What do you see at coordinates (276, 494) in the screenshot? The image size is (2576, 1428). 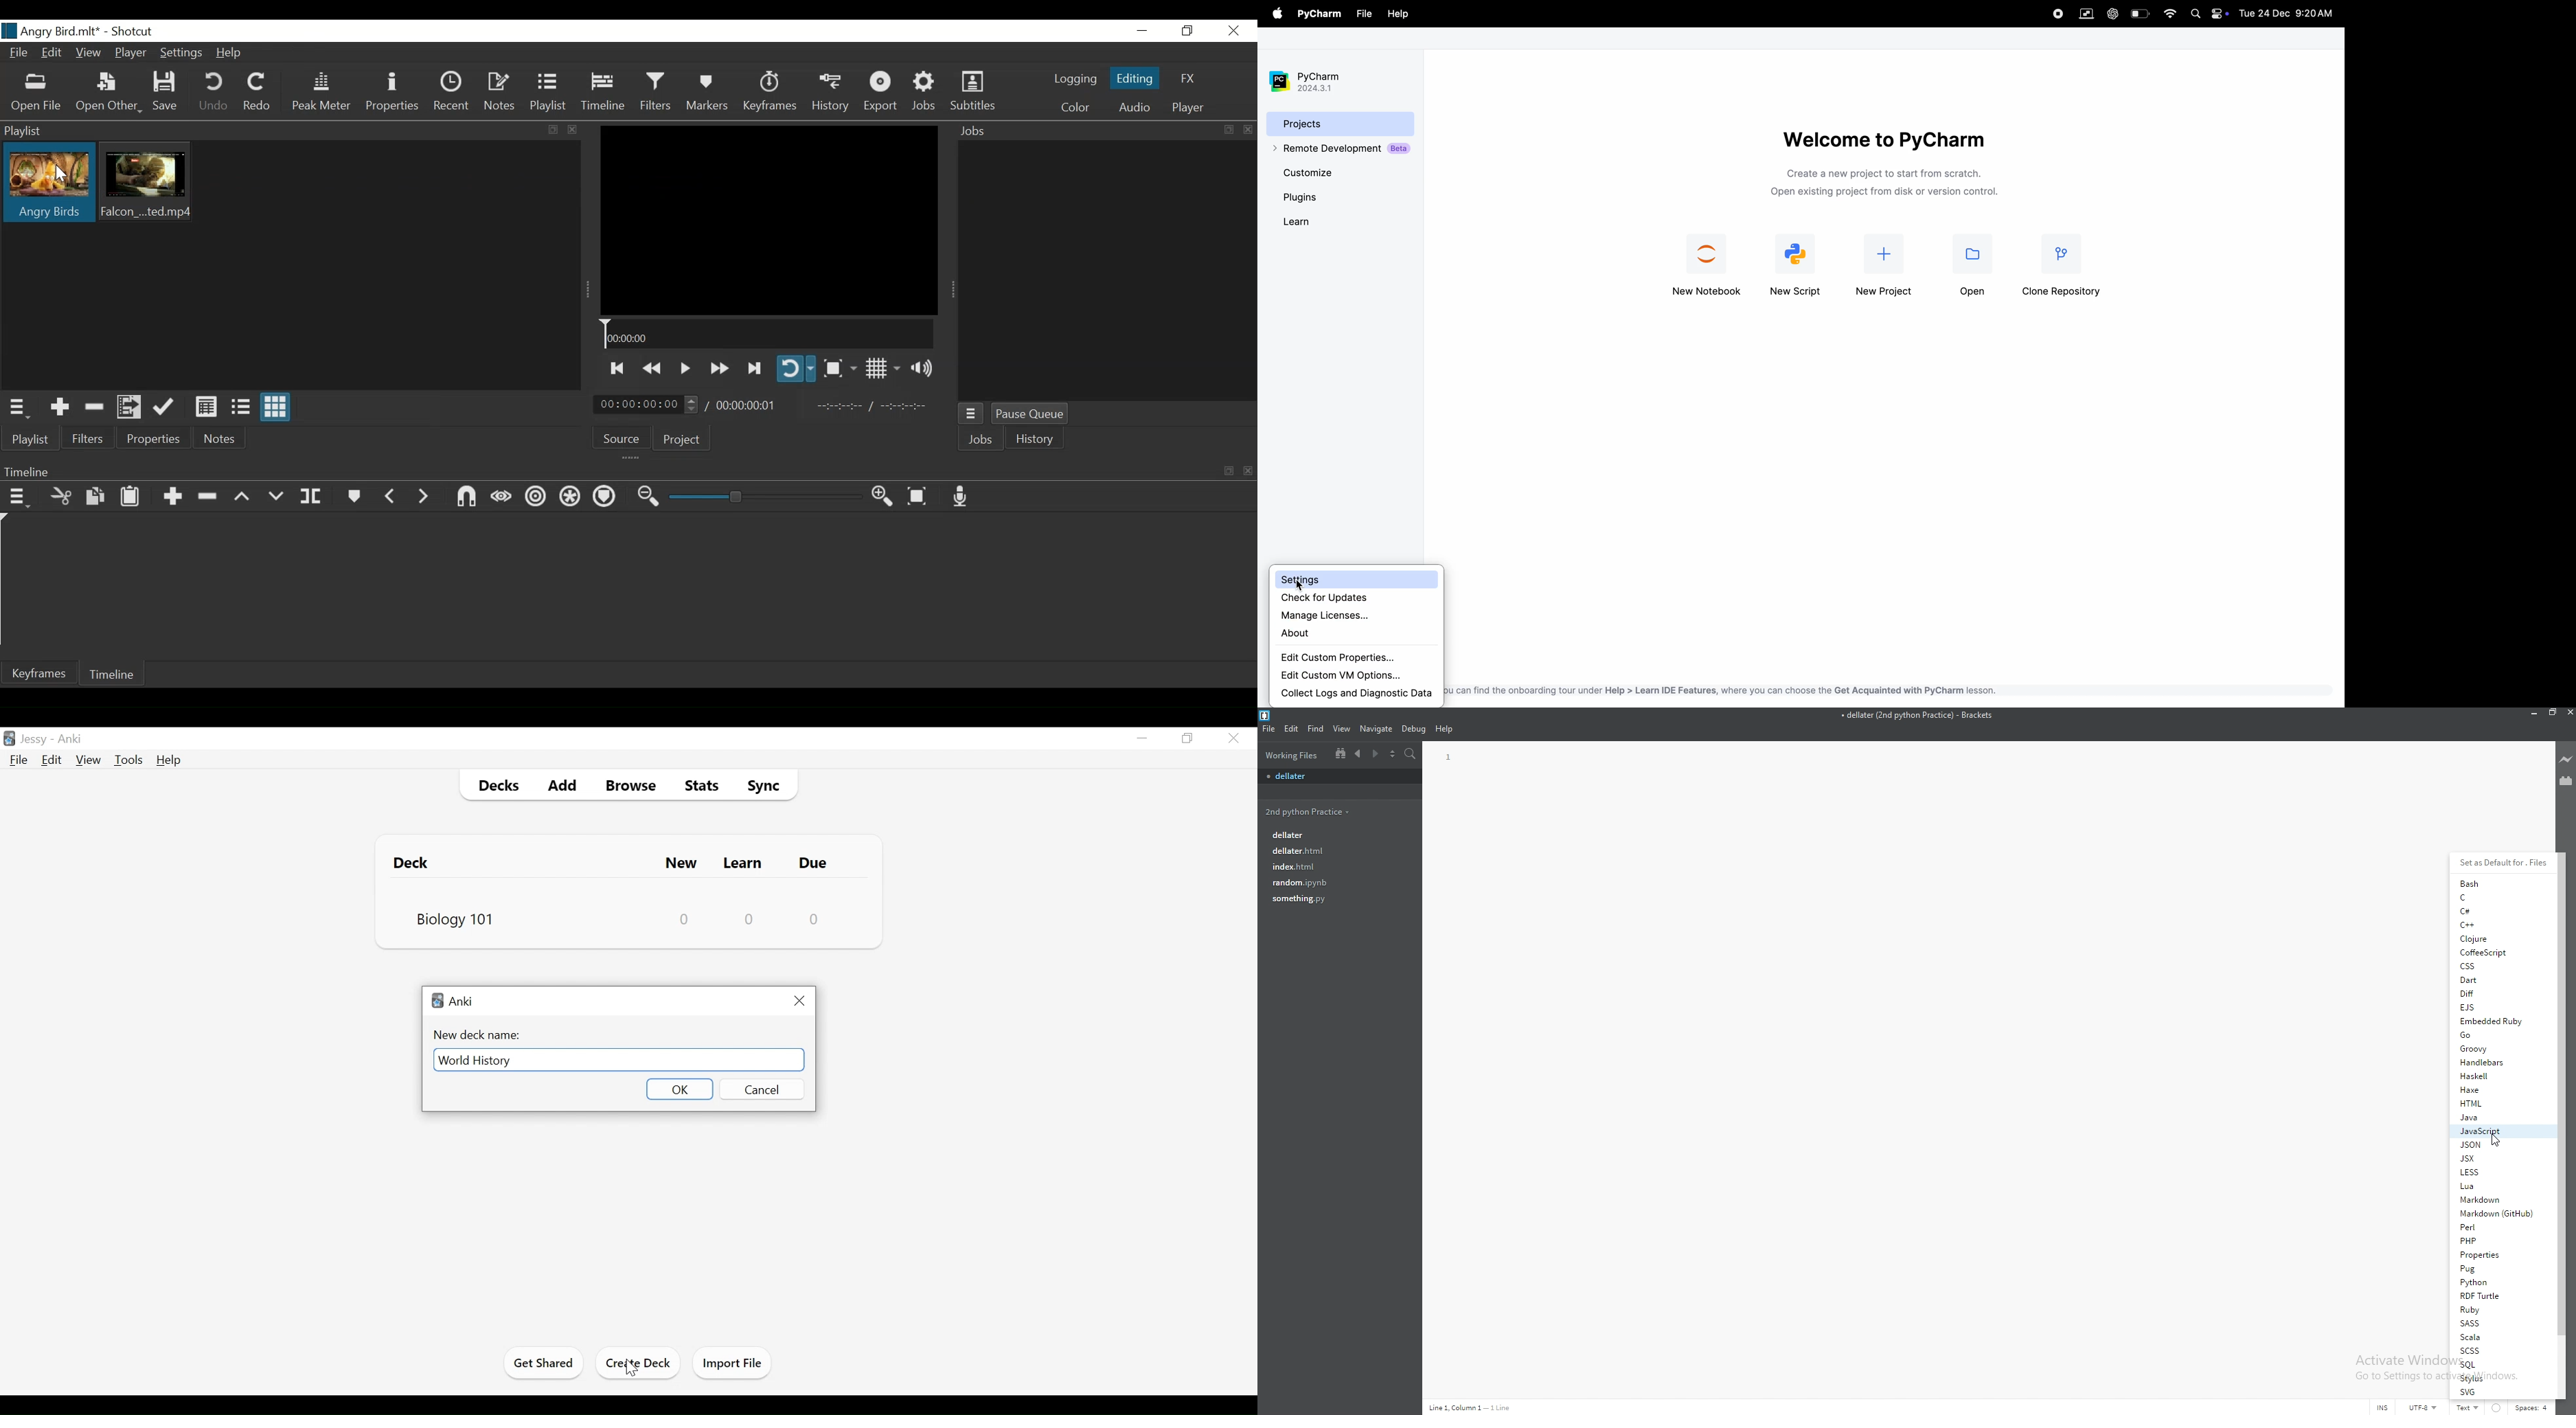 I see `Overwrite` at bounding box center [276, 494].